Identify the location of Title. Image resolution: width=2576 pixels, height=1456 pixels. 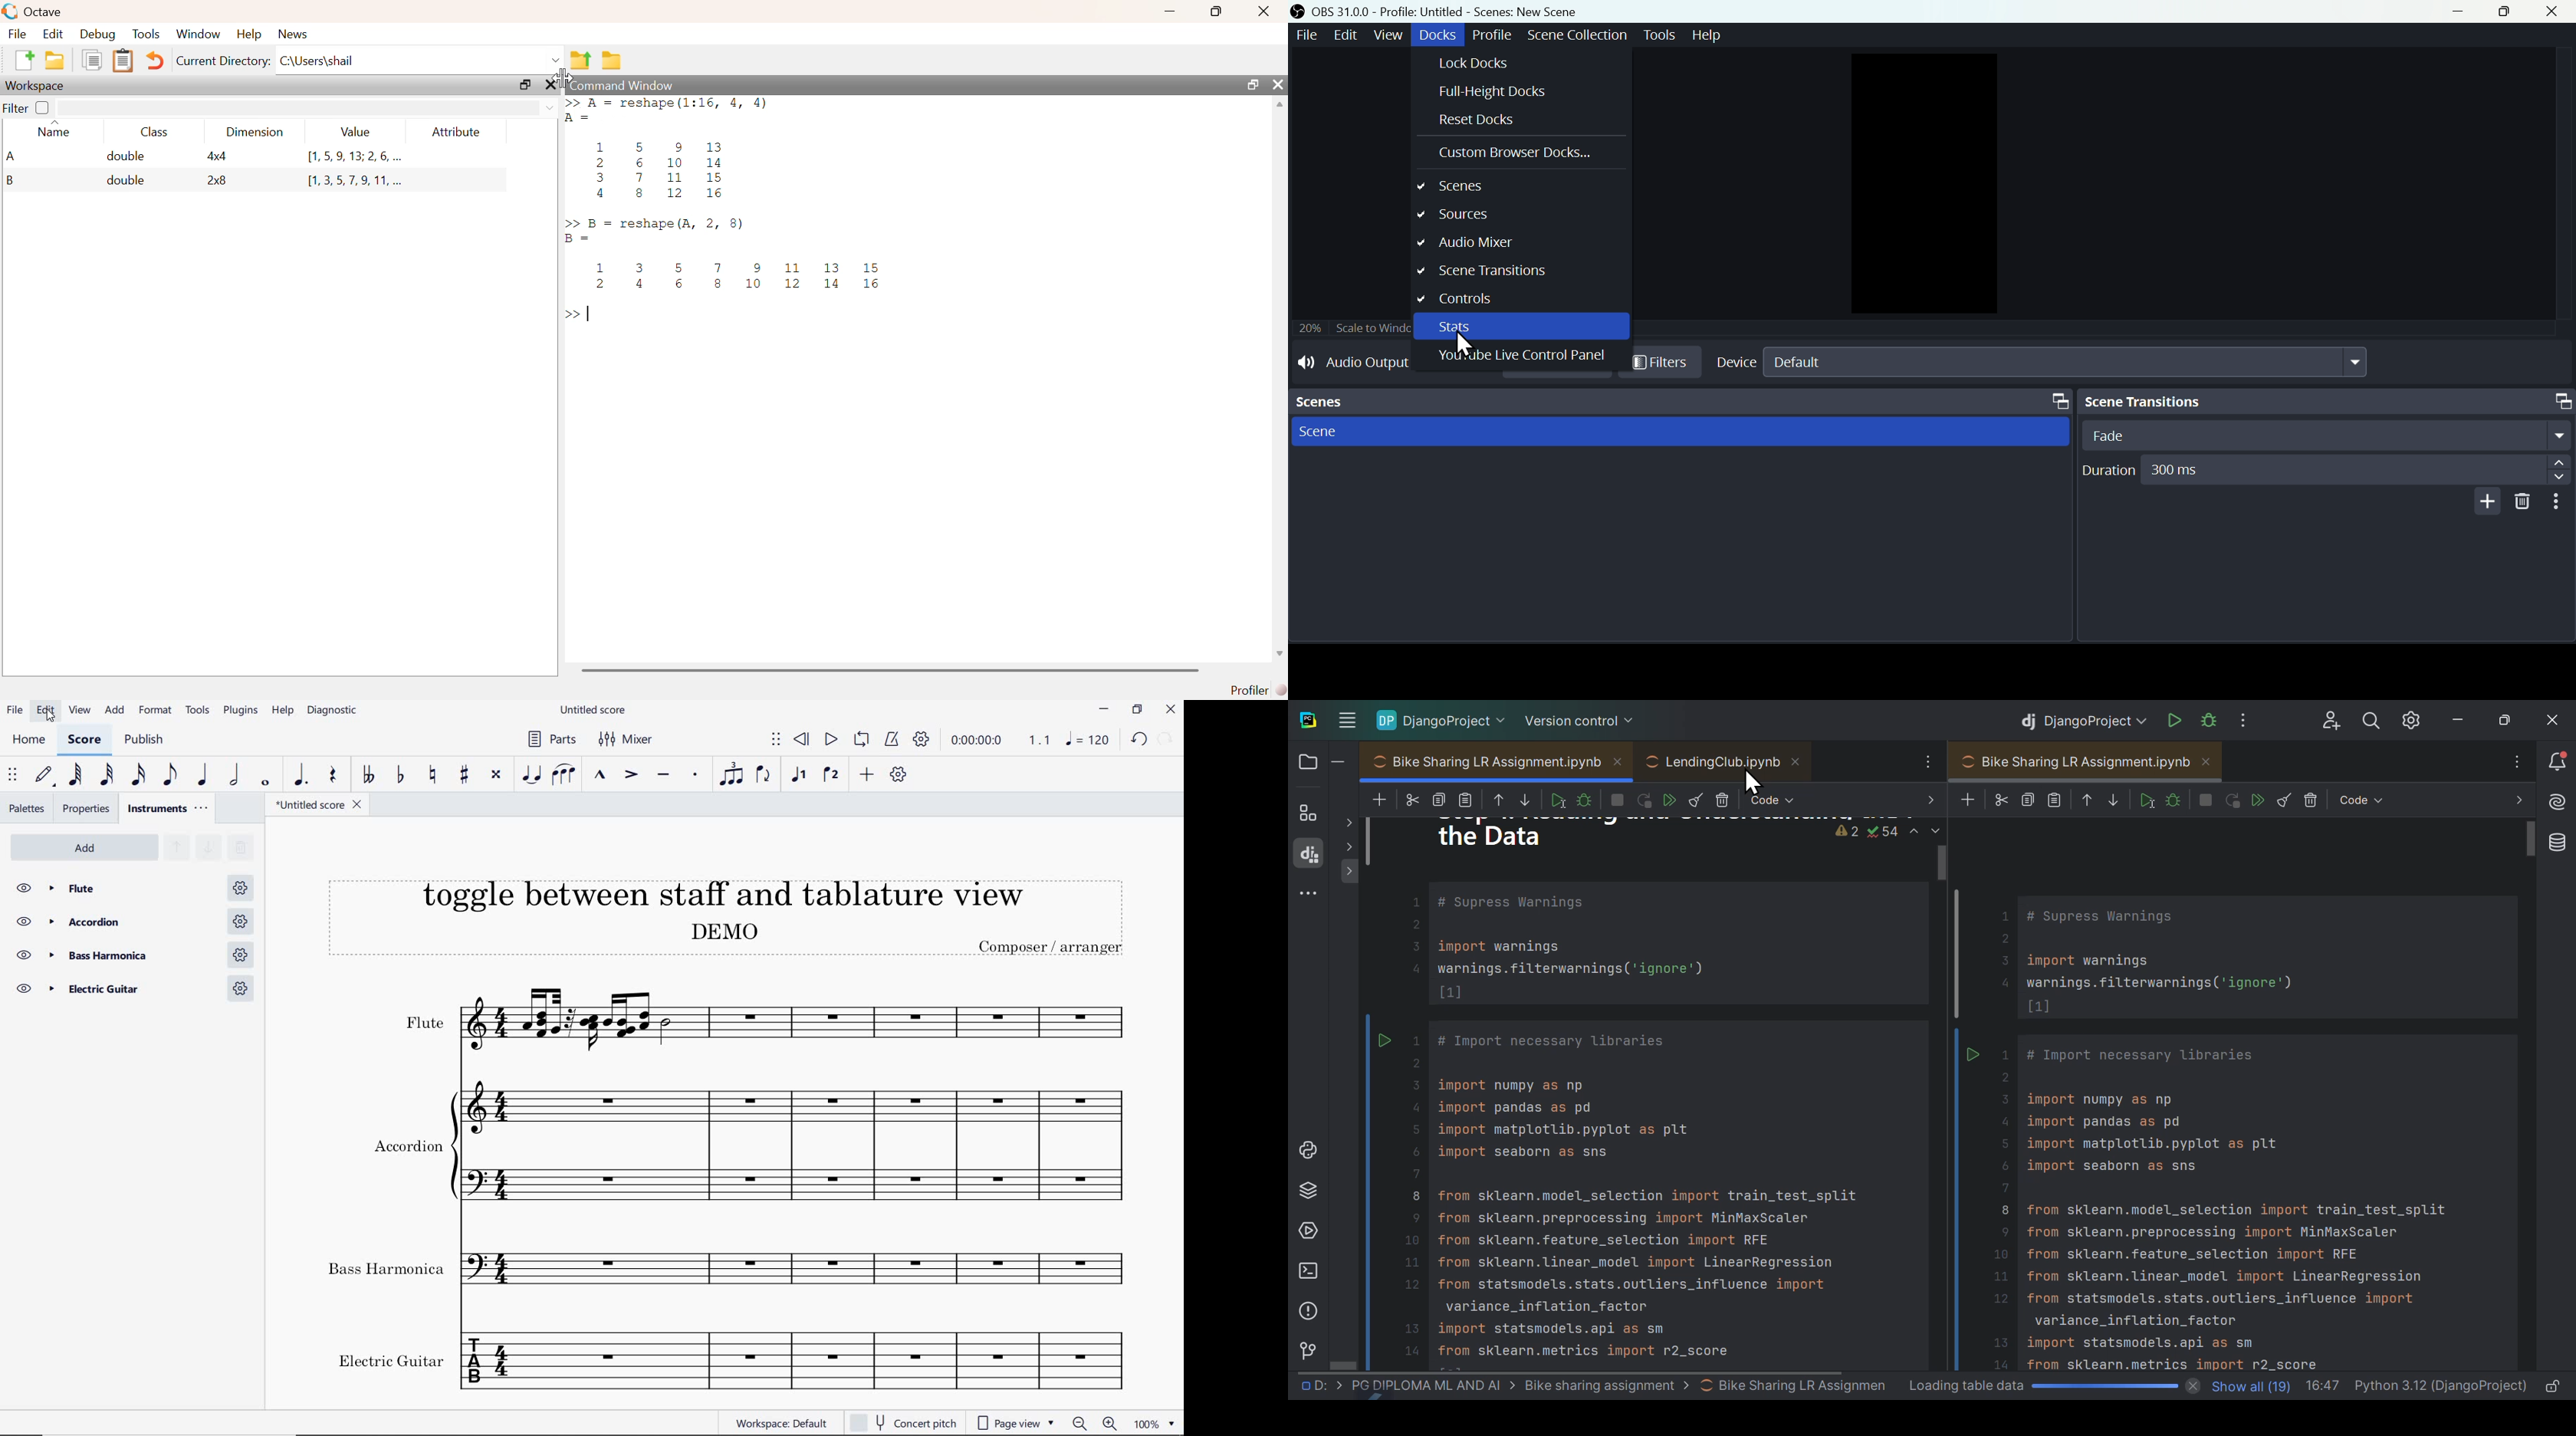
(733, 910).